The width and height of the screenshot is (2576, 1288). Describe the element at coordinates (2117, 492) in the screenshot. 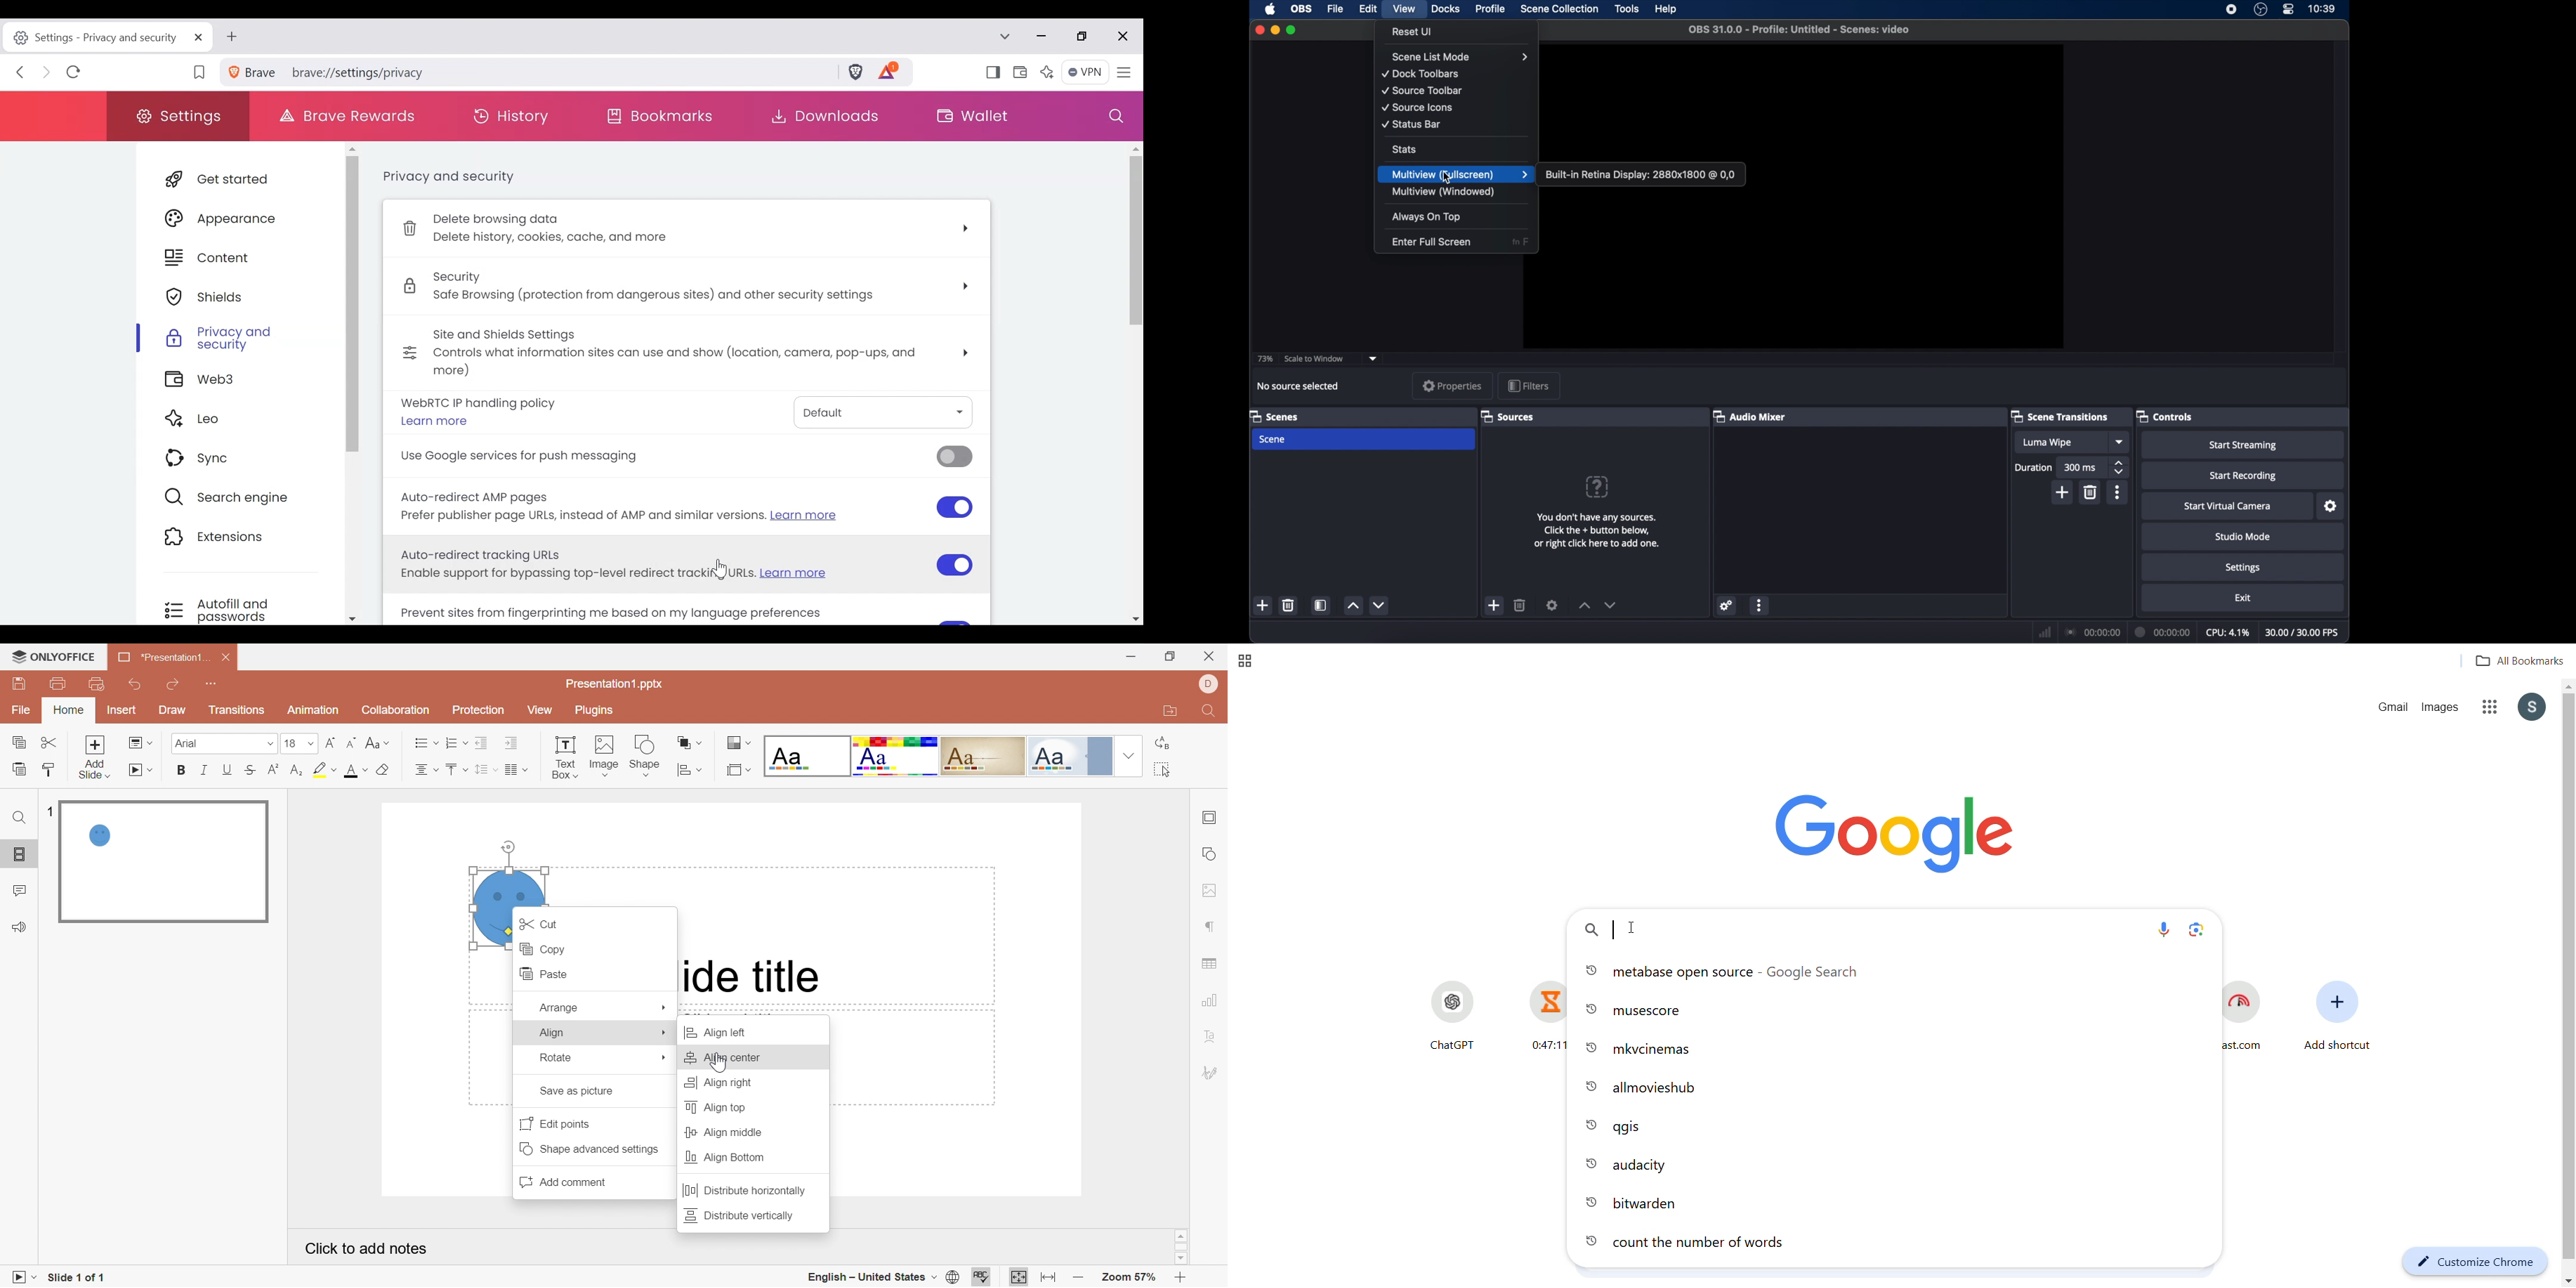

I see `more options` at that location.